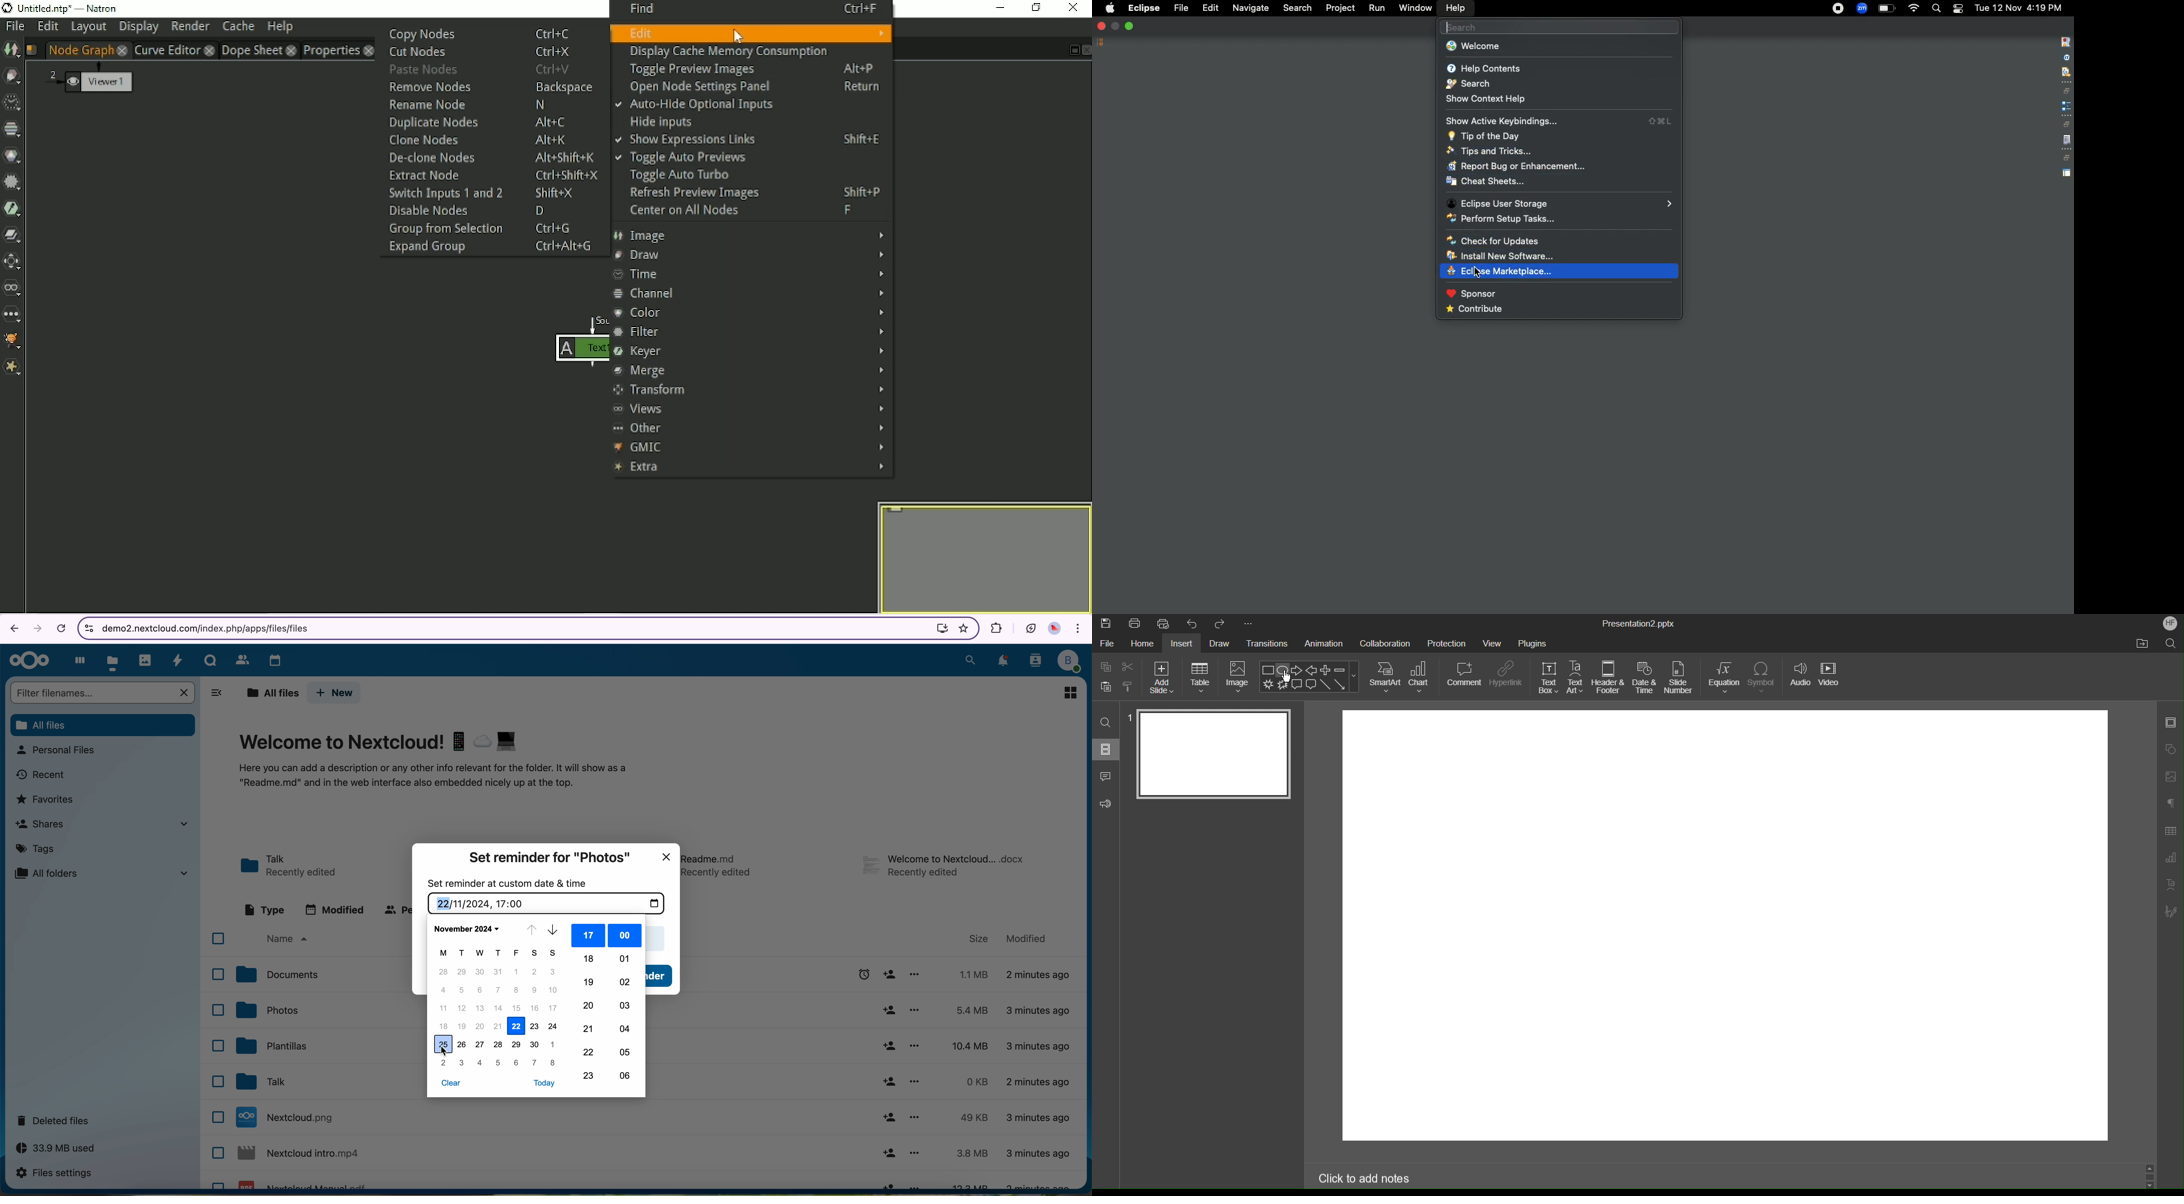 The height and width of the screenshot is (1204, 2184). I want to click on Feedback & Support, so click(1106, 802).